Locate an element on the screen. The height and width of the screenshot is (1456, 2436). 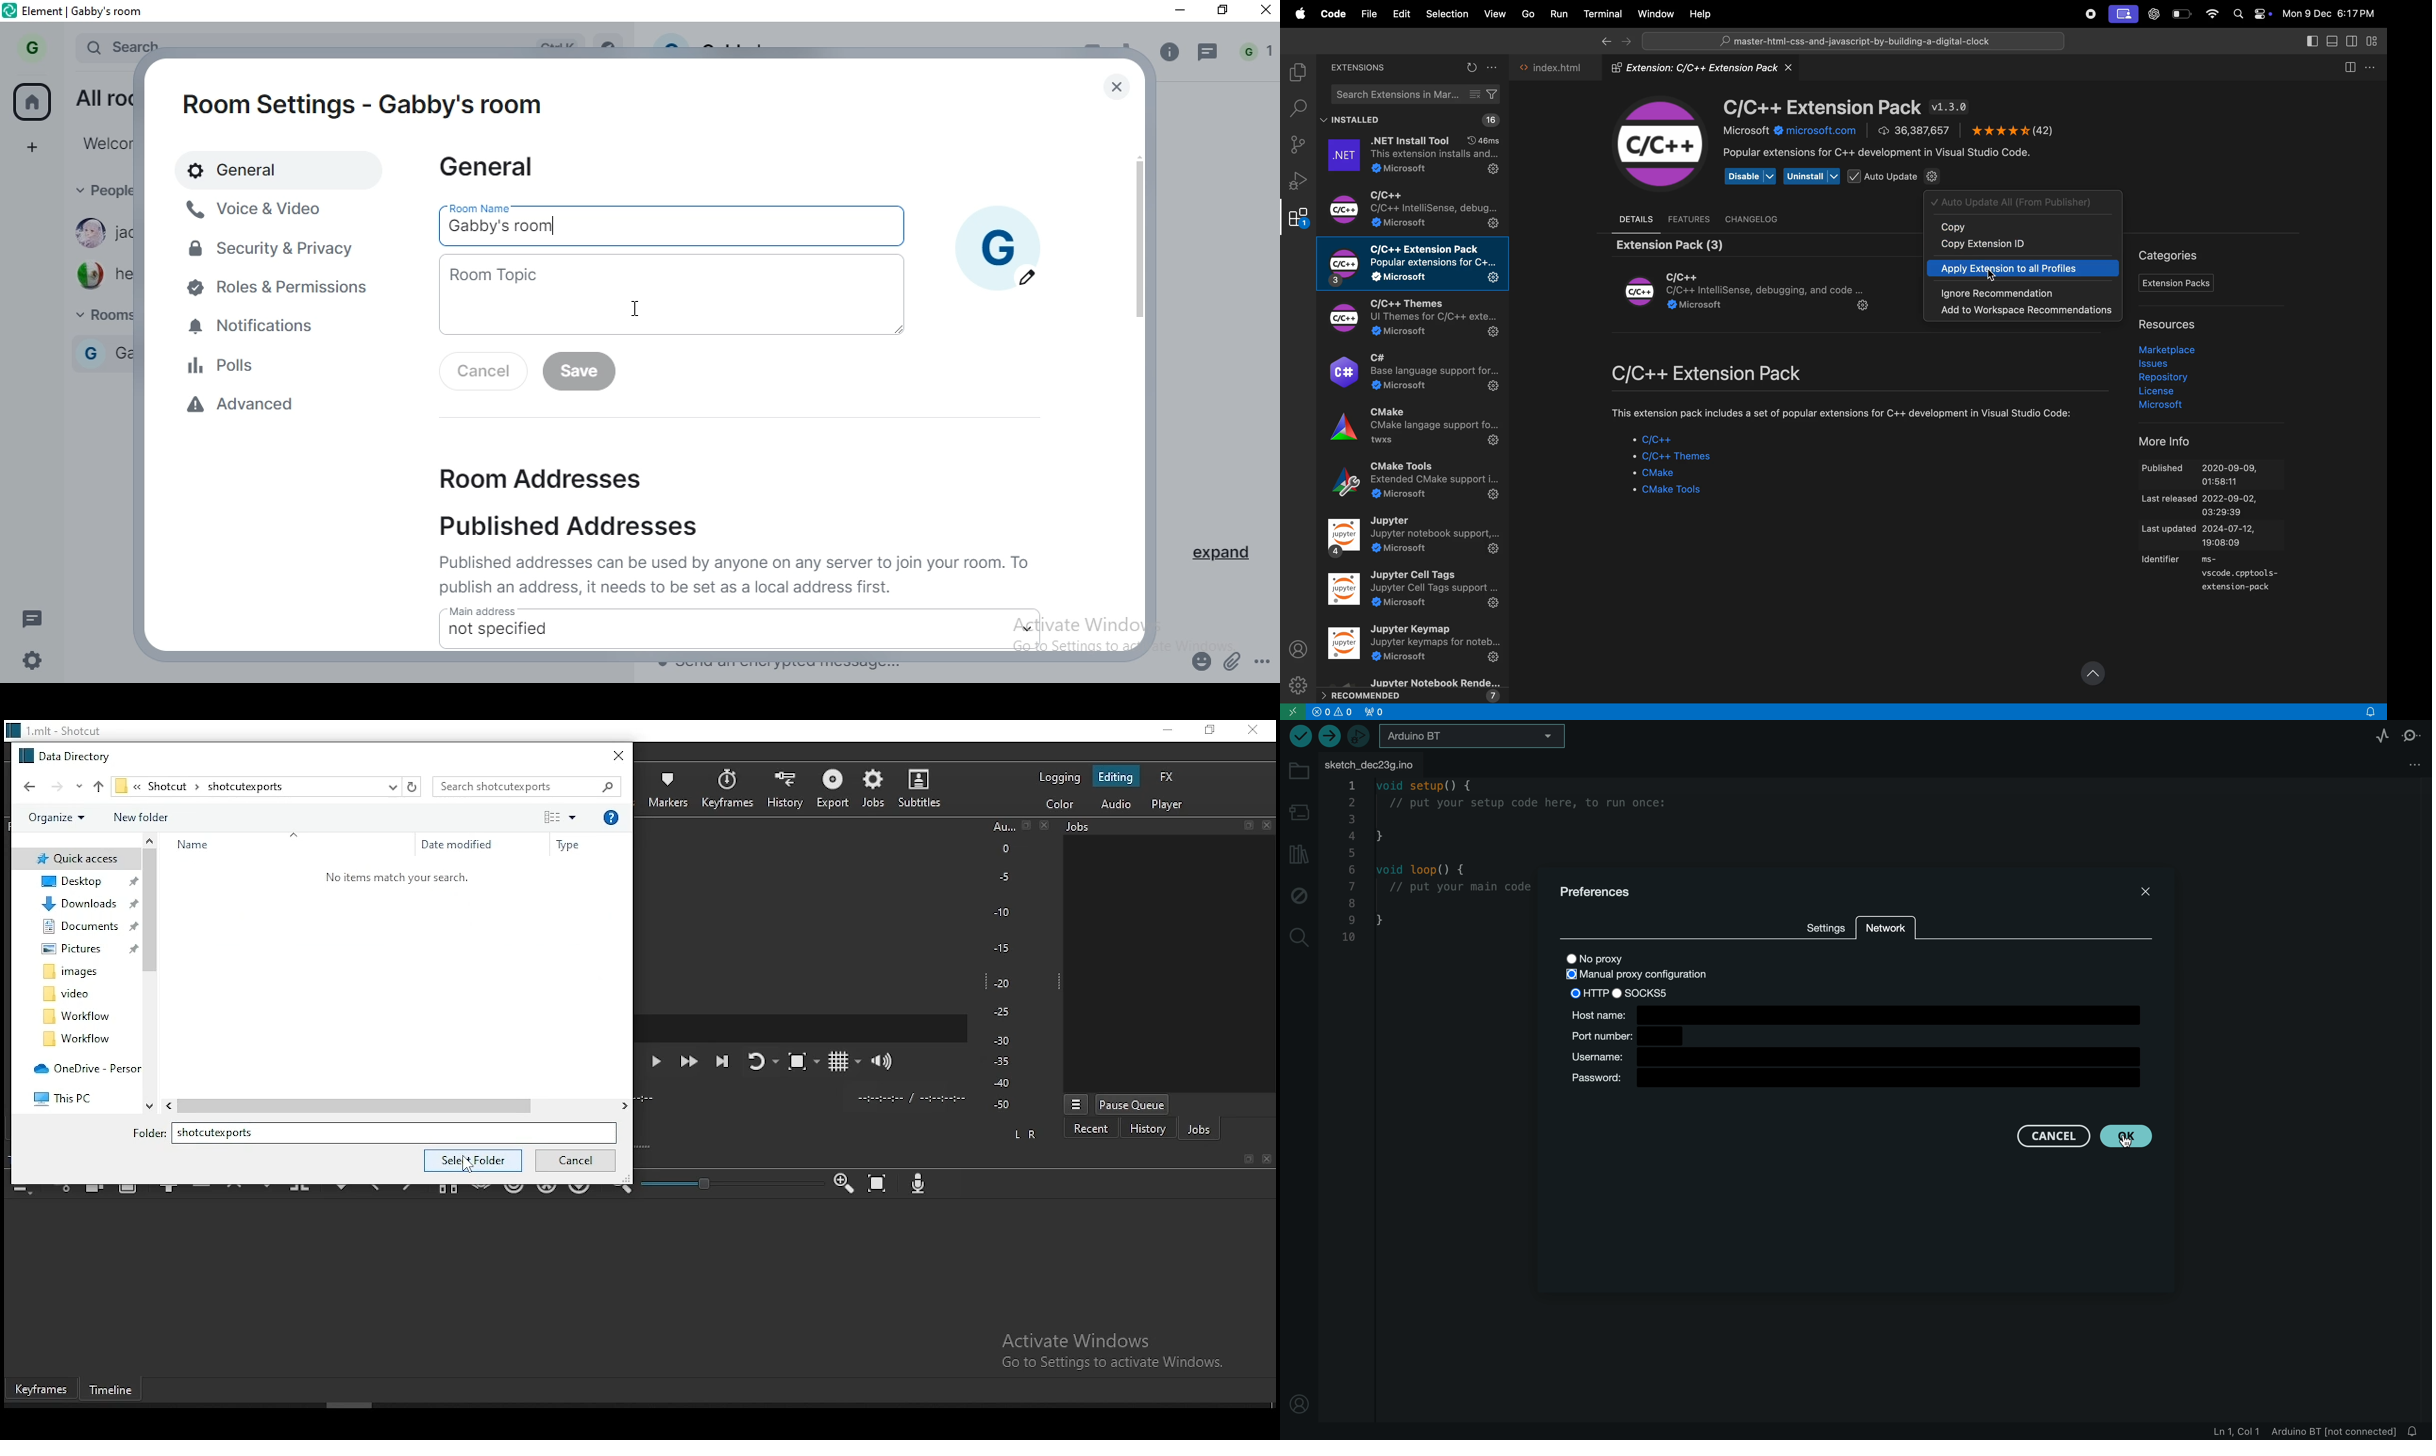
folder is located at coordinates (379, 1132).